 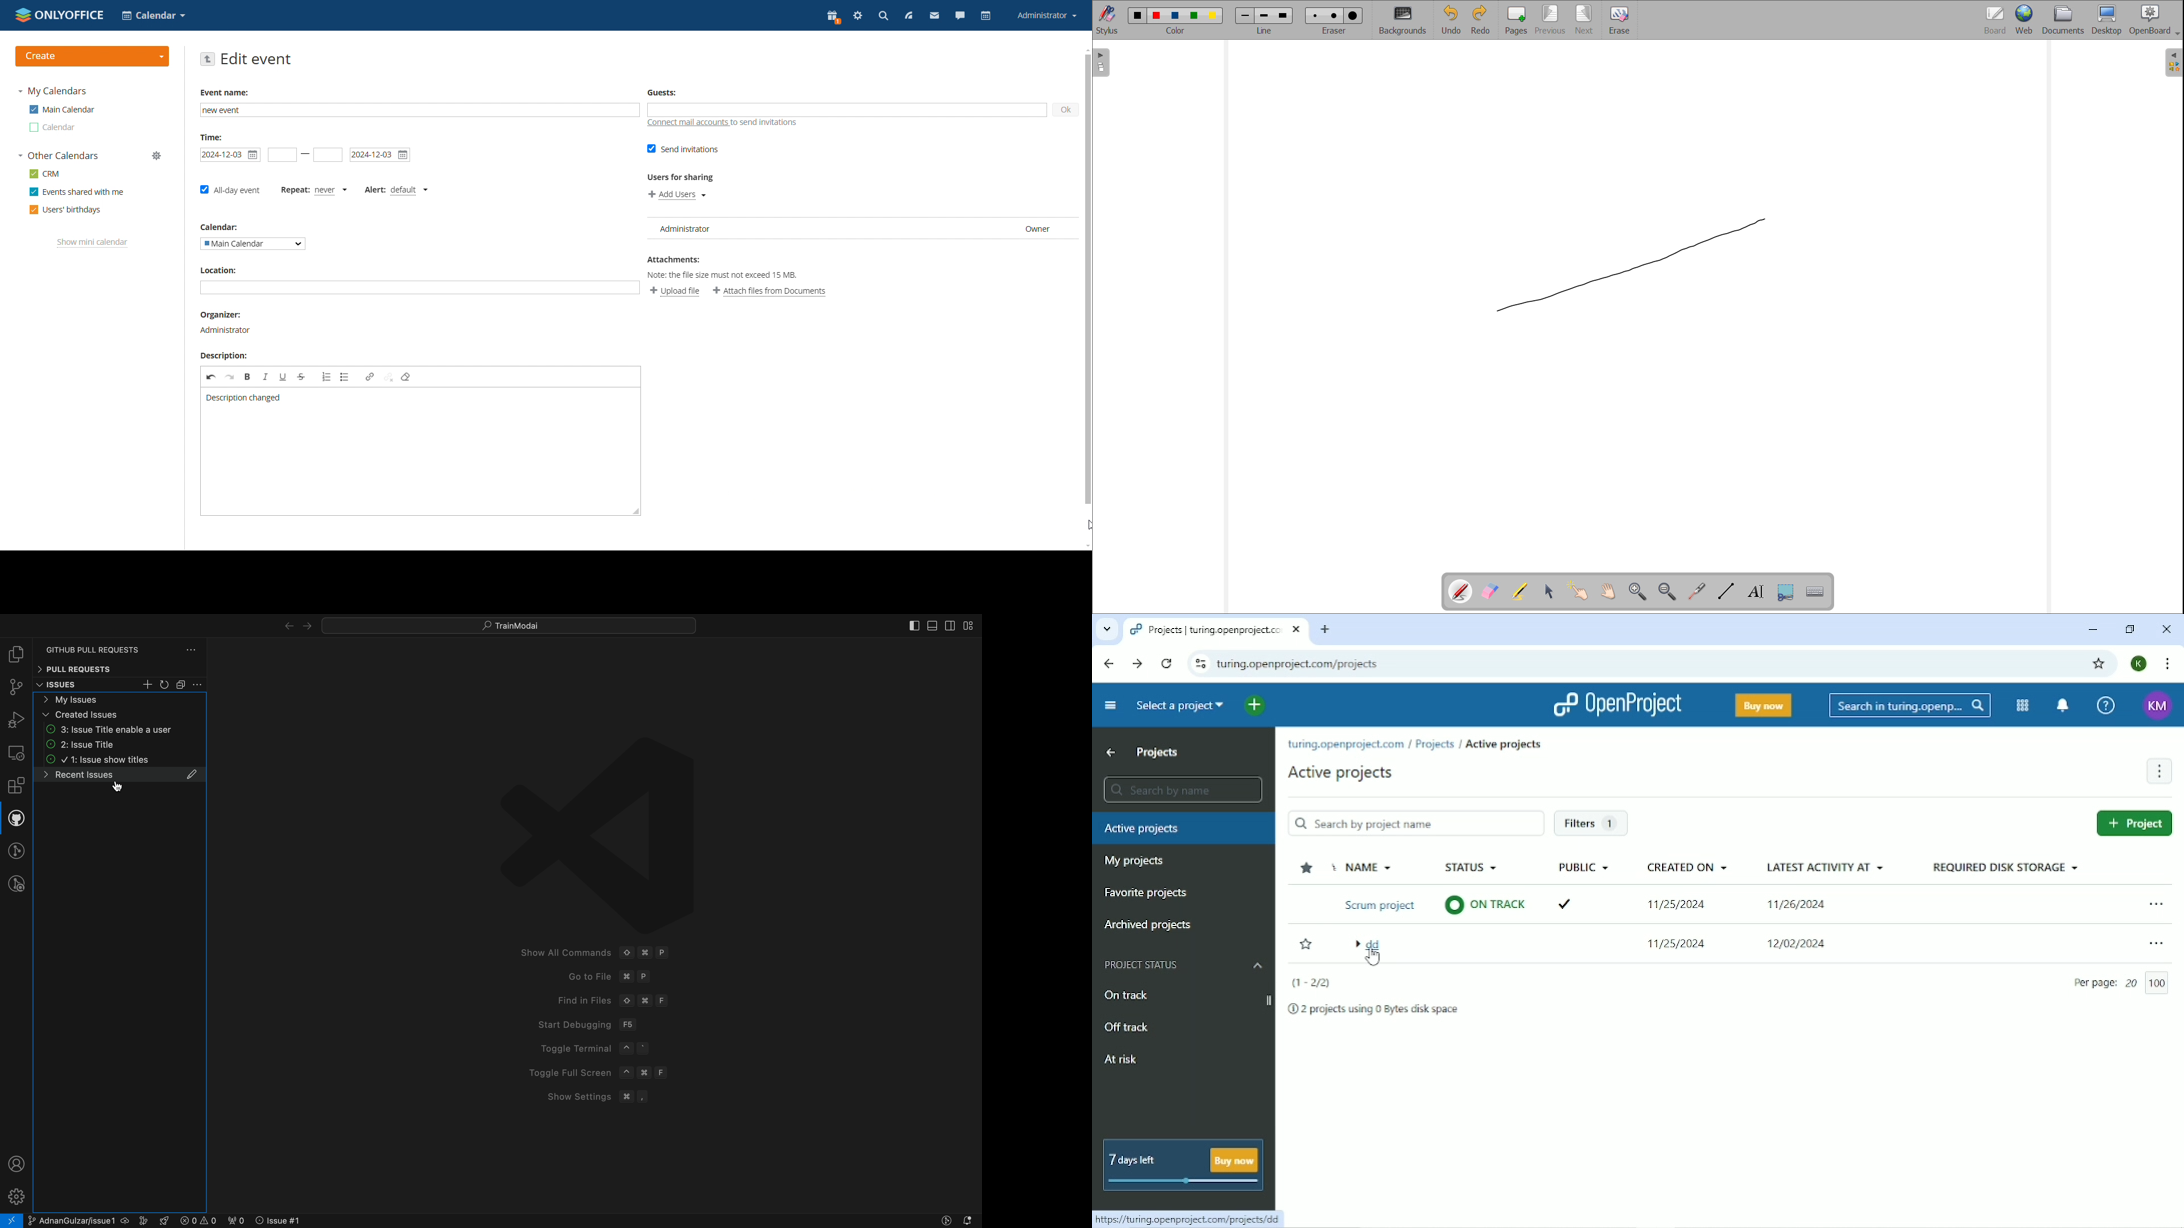 I want to click on remove format, so click(x=406, y=378).